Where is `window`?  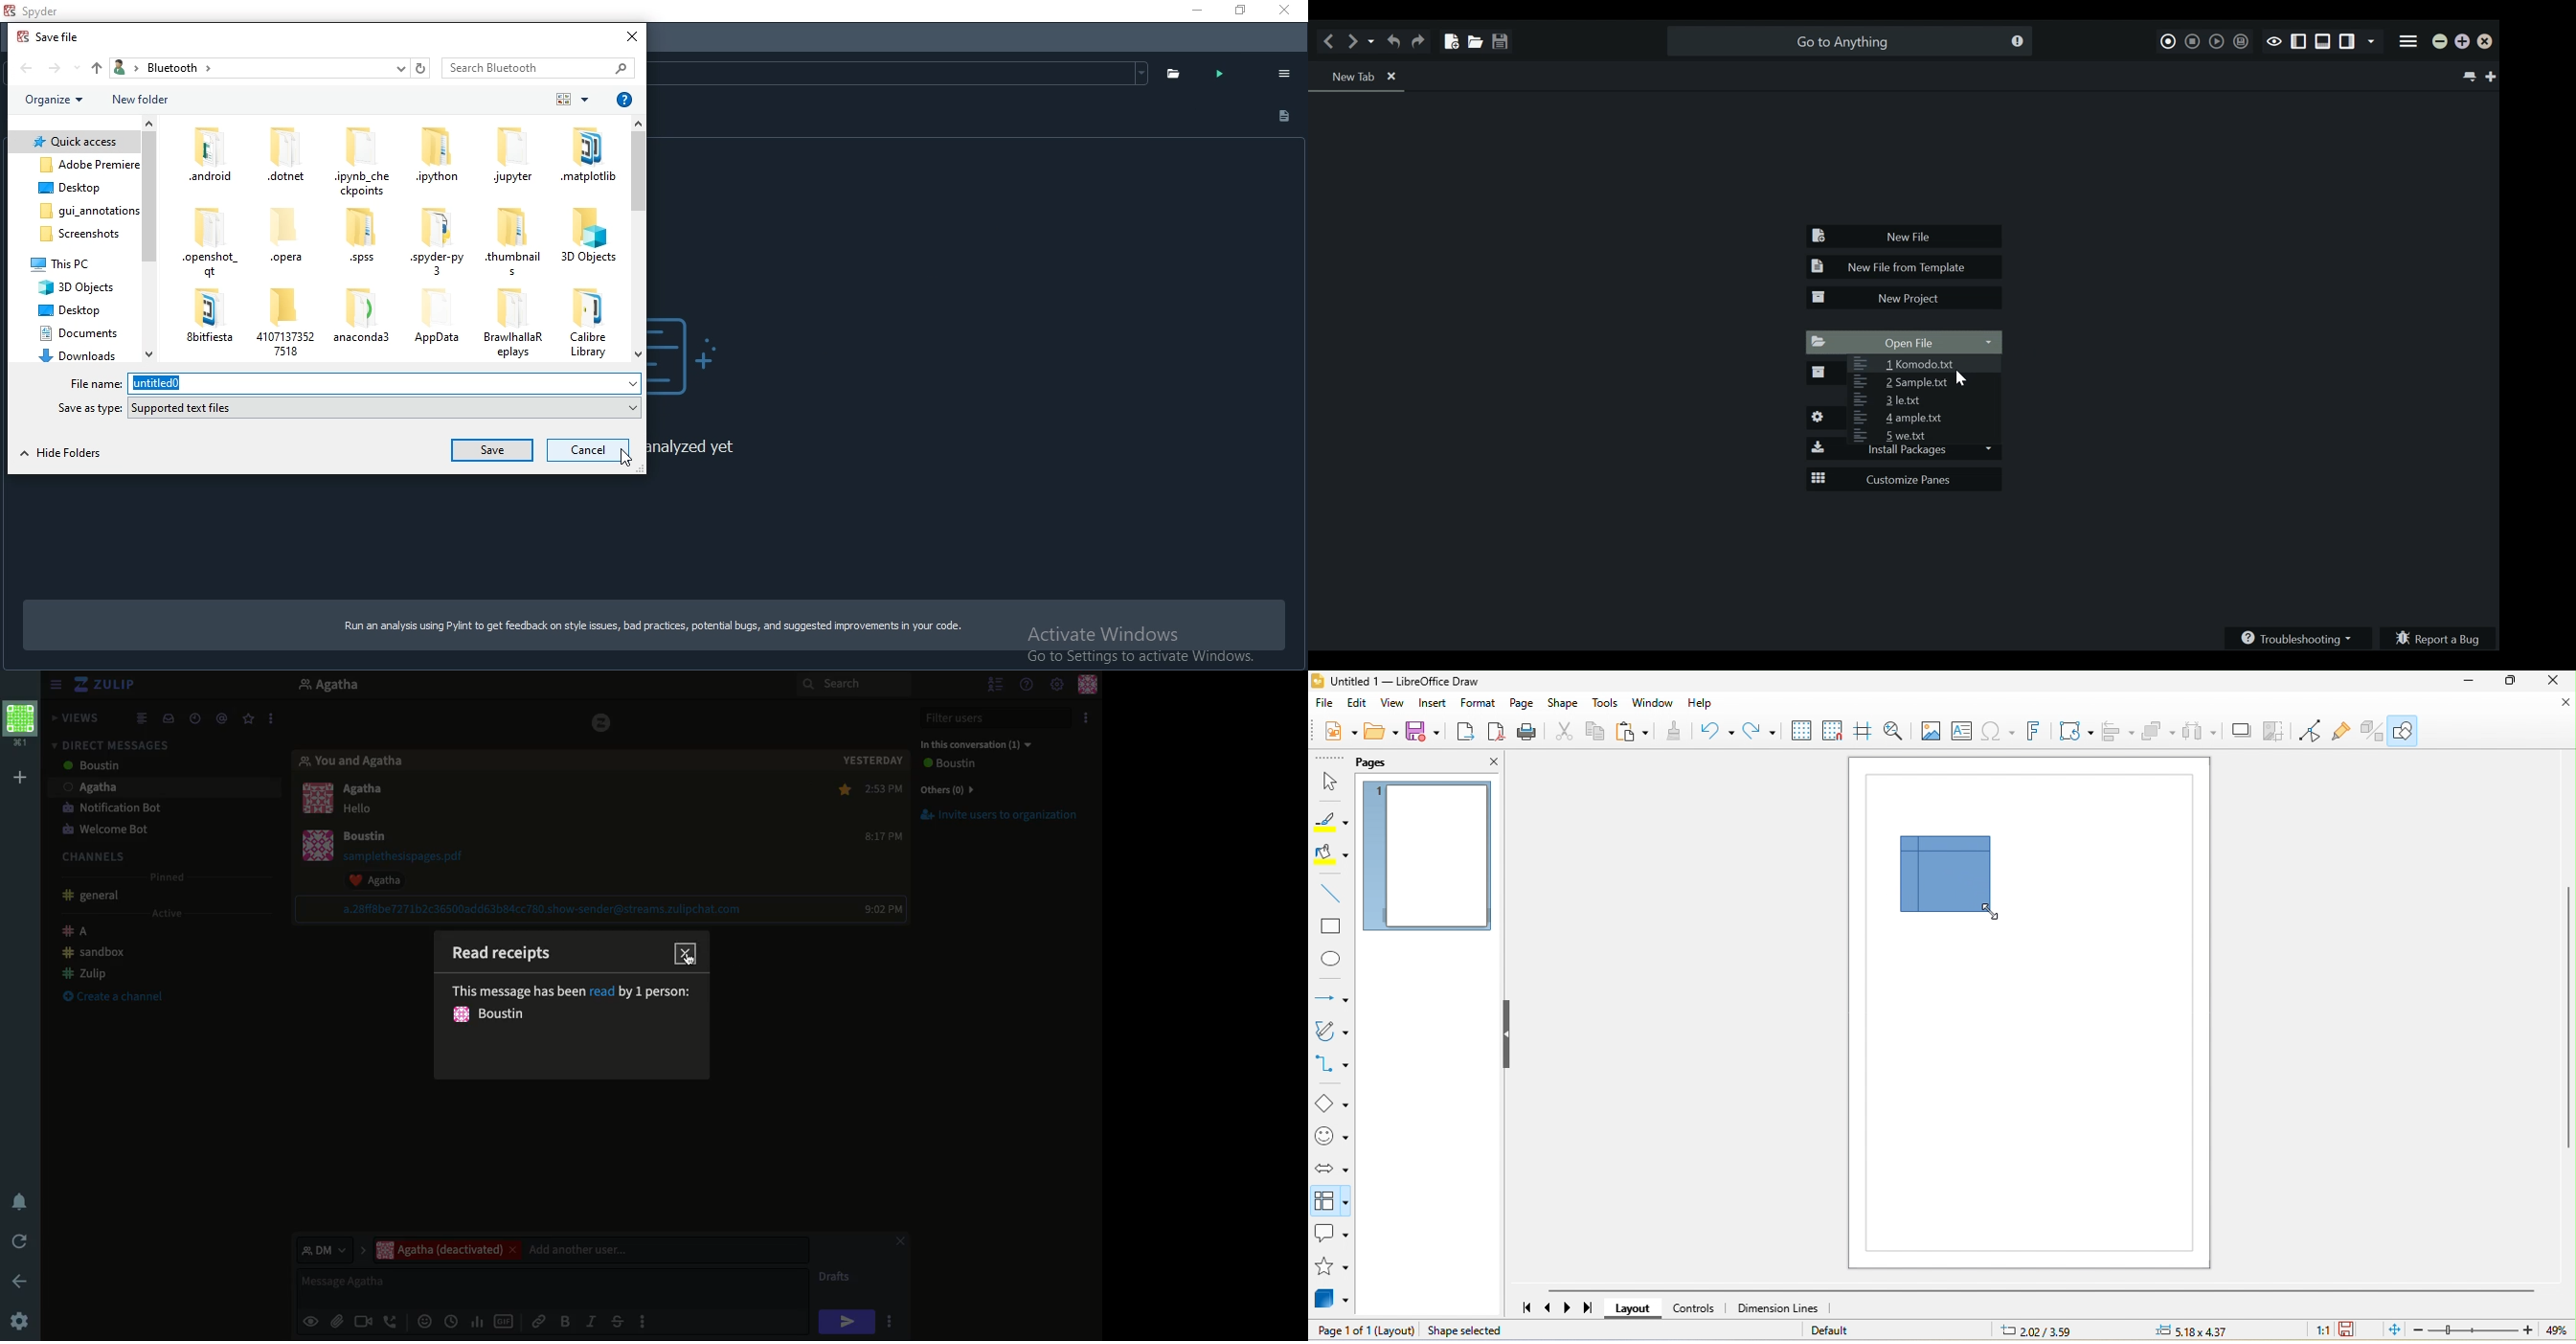 window is located at coordinates (1654, 706).